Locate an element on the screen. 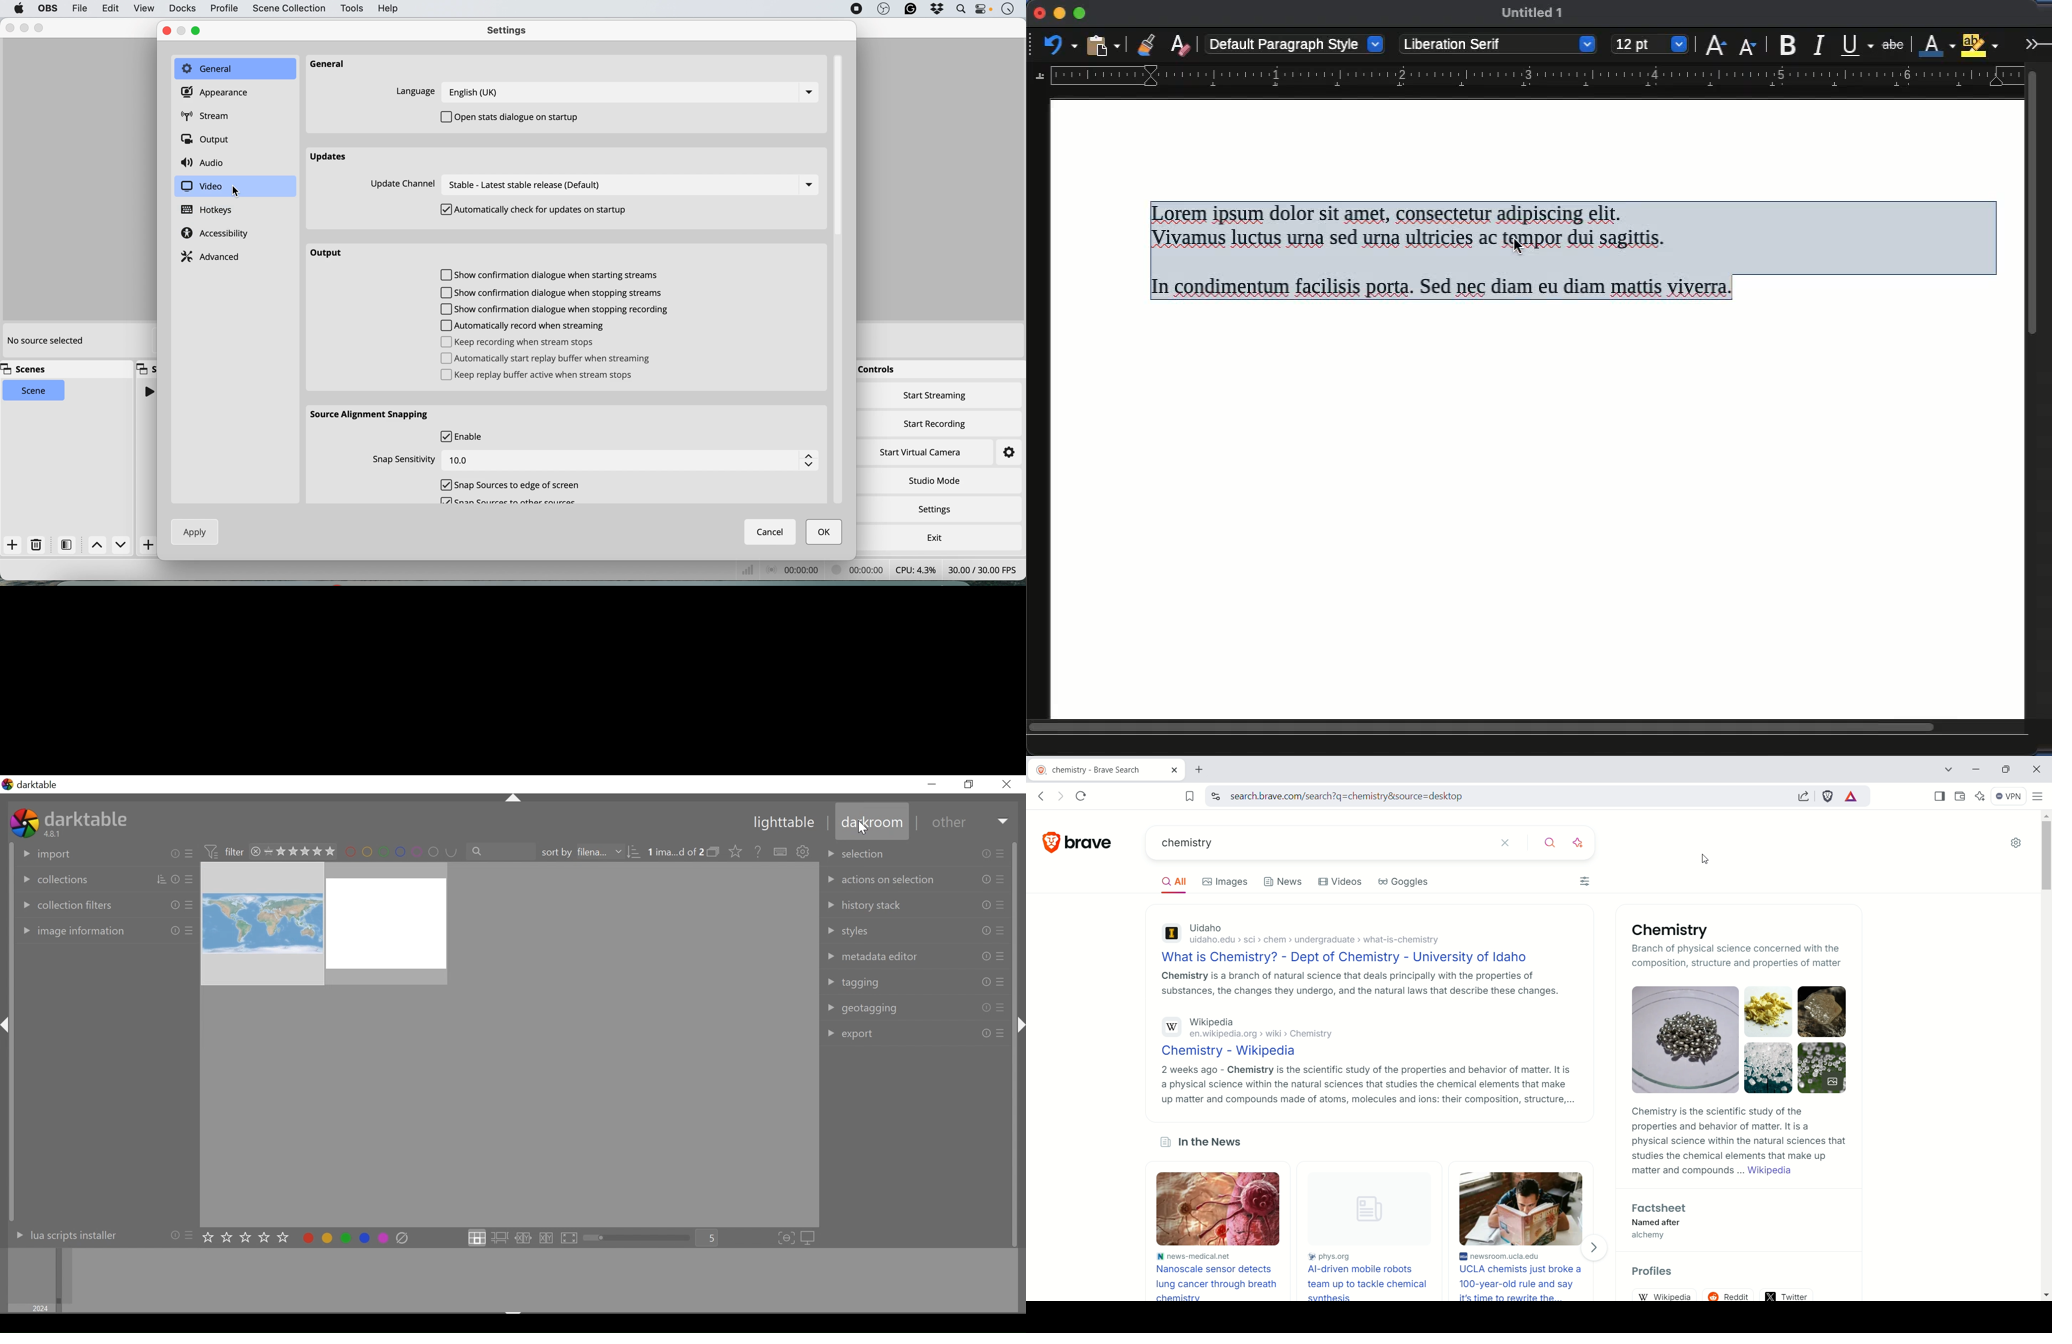 This screenshot has height=1344, width=2072. edit is located at coordinates (112, 9).